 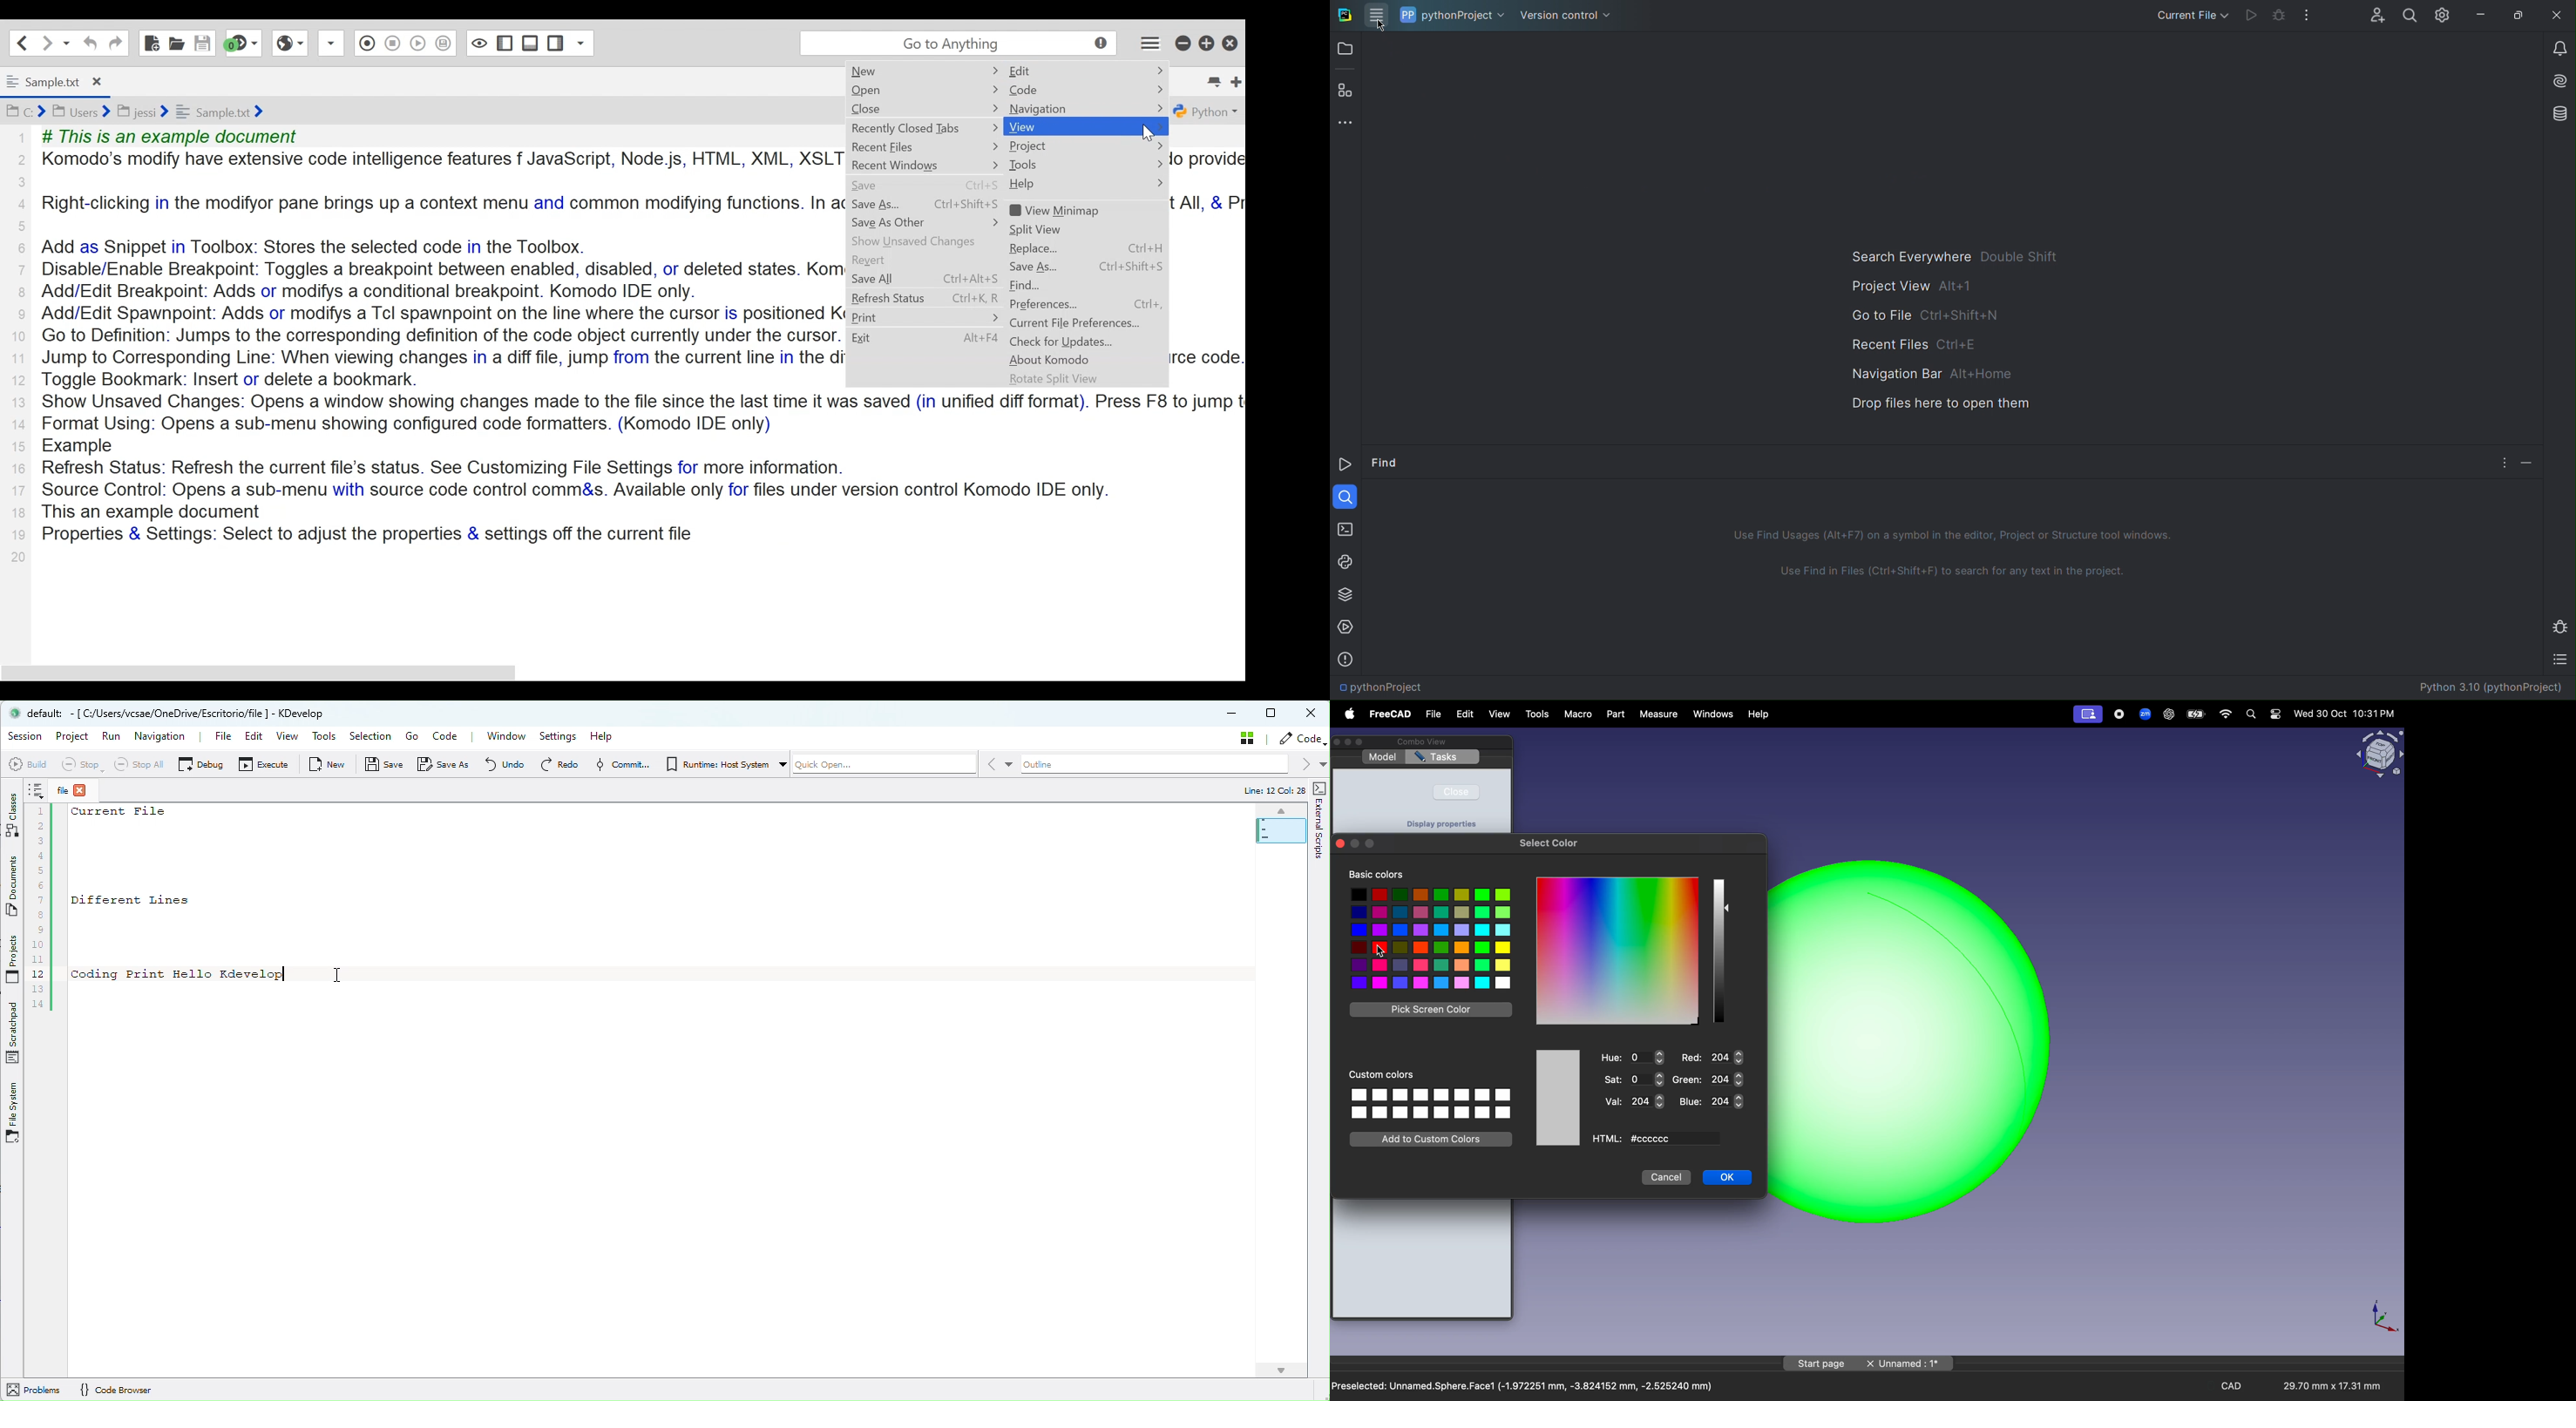 What do you see at coordinates (1387, 1073) in the screenshot?
I see `custom color` at bounding box center [1387, 1073].